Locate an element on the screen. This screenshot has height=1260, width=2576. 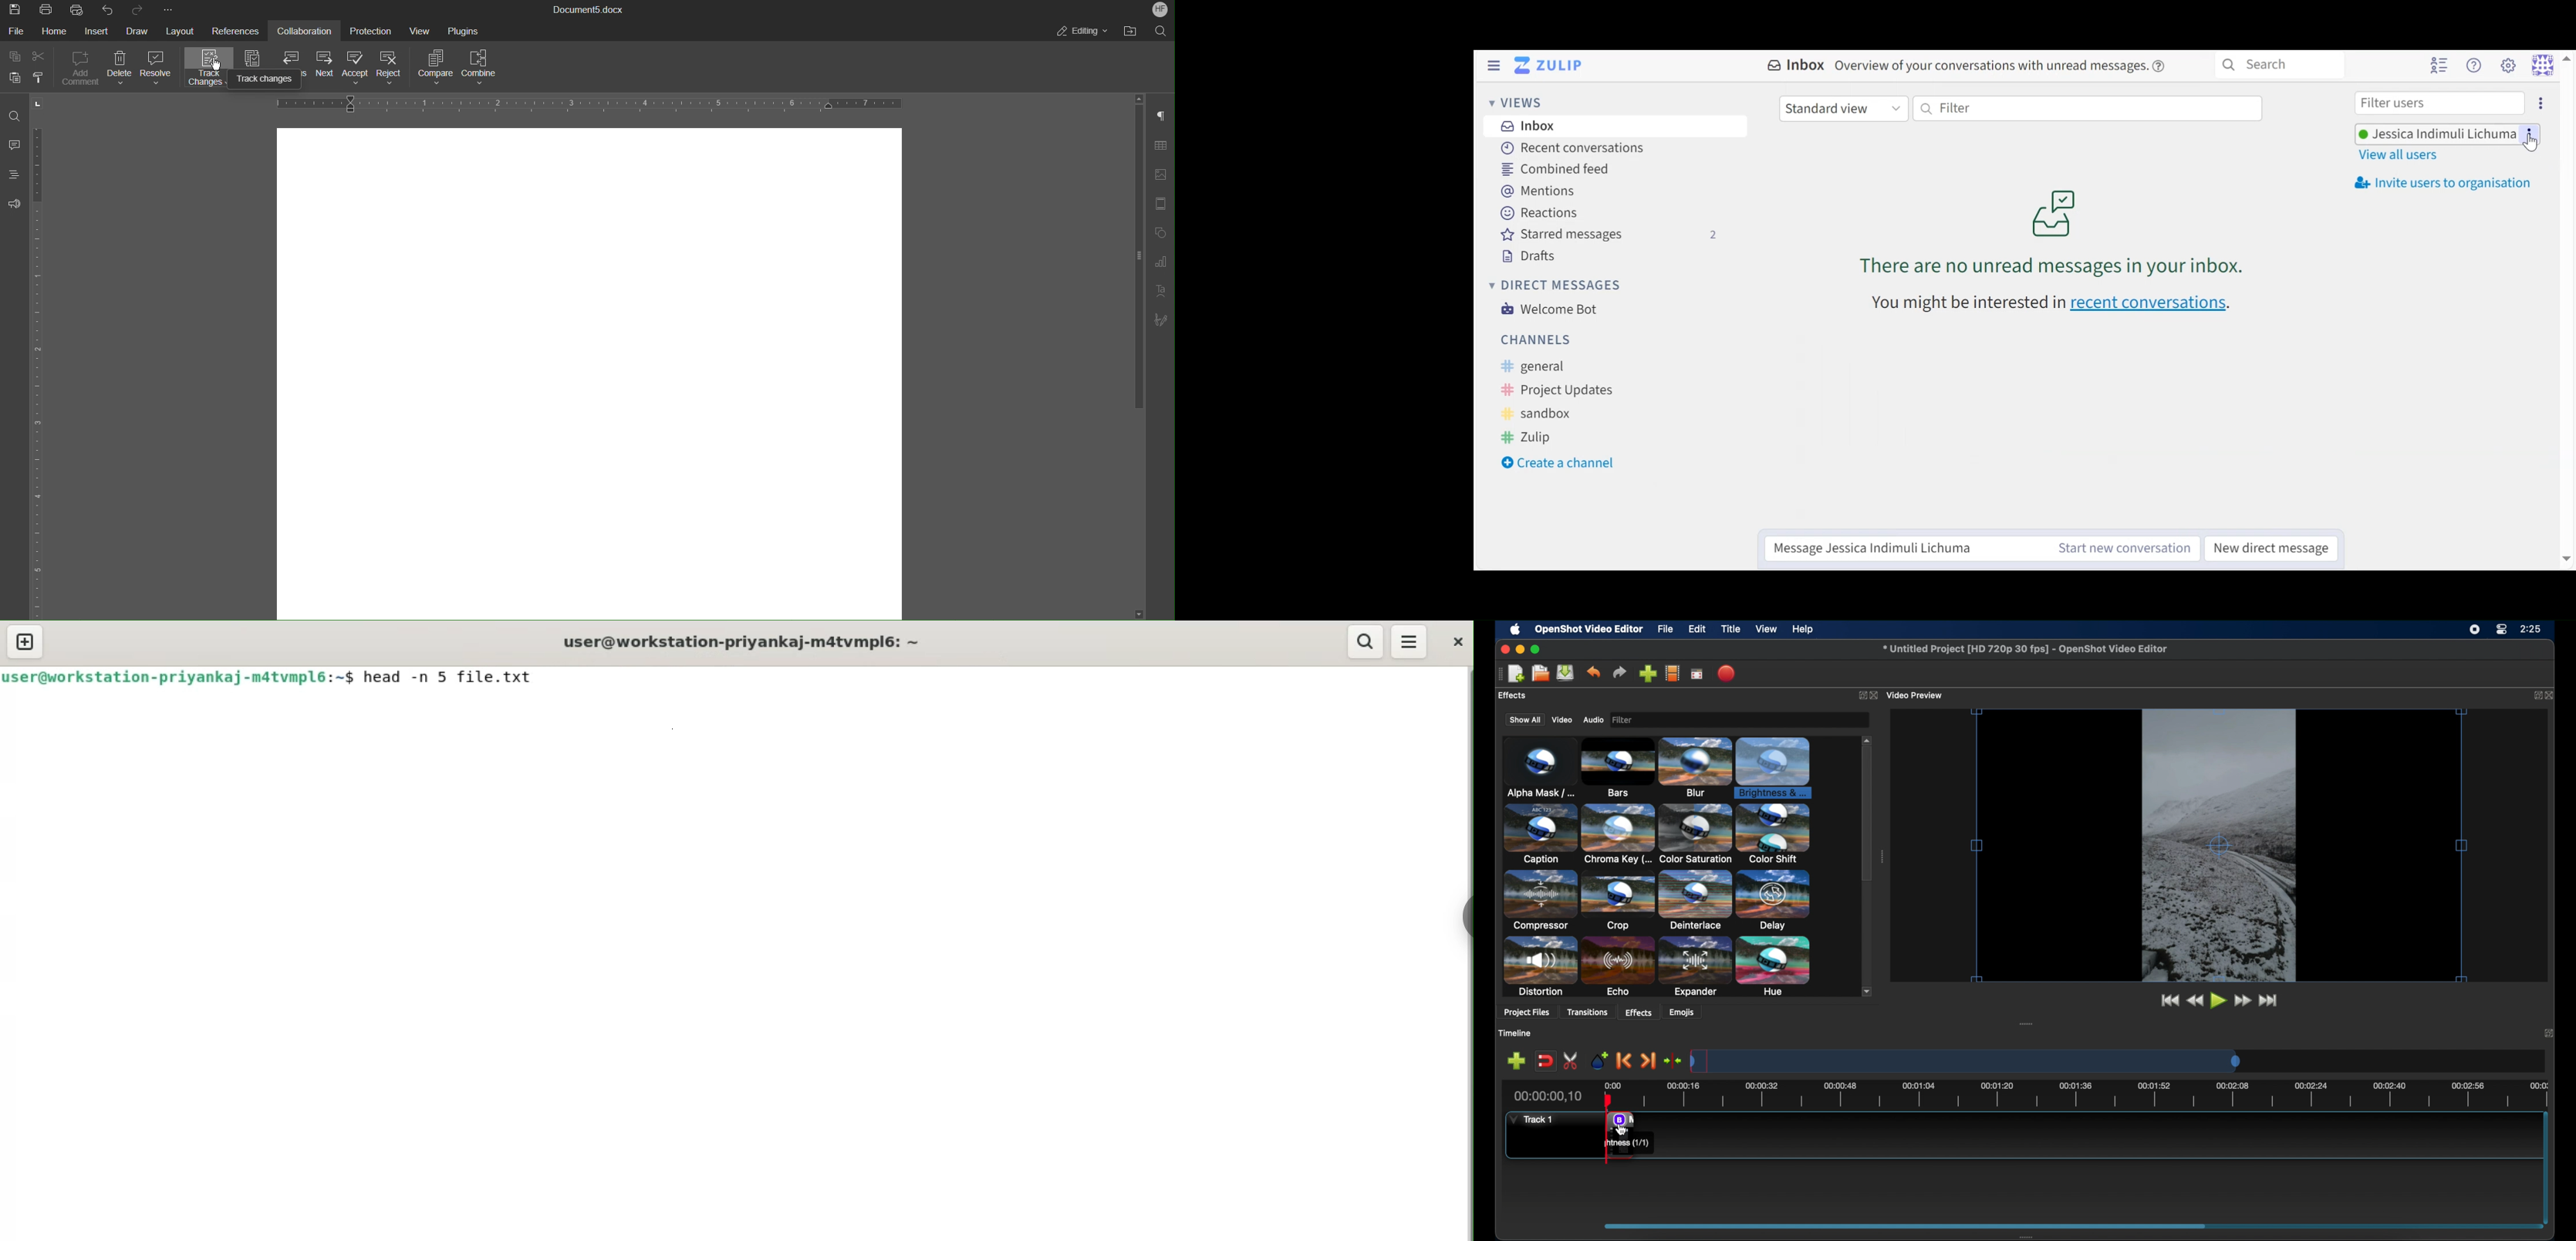
export video is located at coordinates (1726, 673).